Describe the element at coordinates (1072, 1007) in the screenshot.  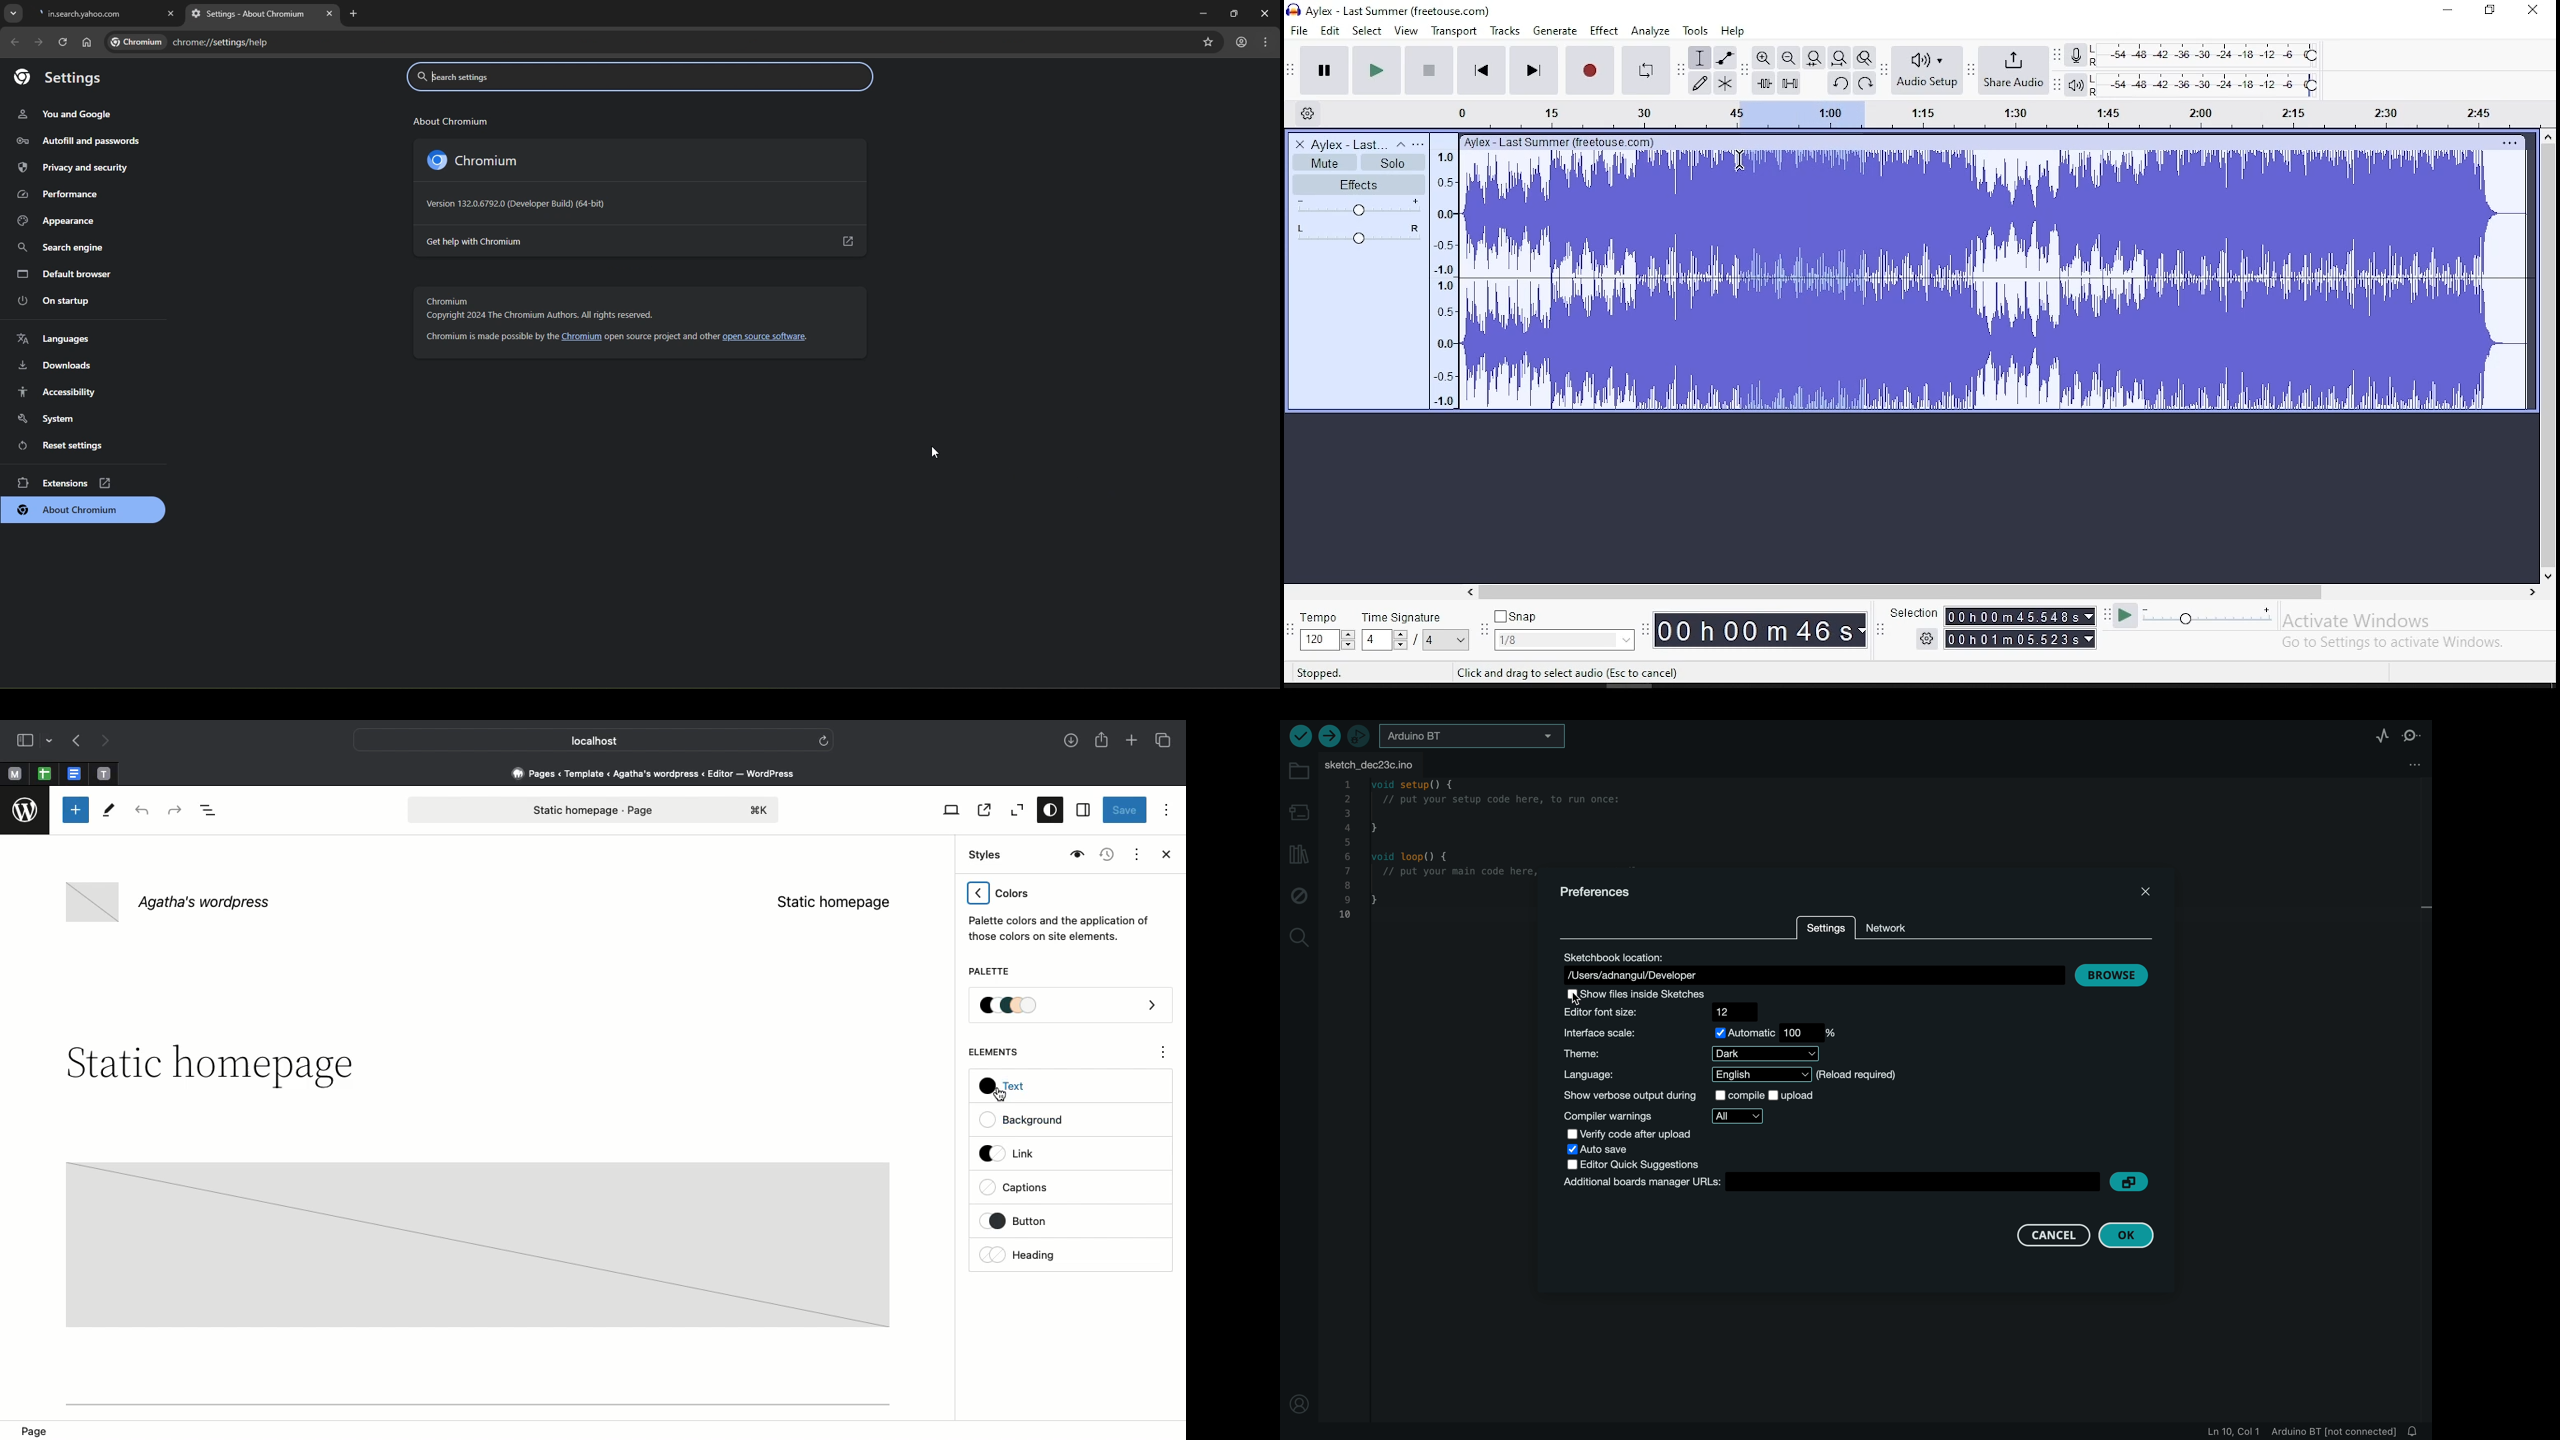
I see `Palette` at that location.